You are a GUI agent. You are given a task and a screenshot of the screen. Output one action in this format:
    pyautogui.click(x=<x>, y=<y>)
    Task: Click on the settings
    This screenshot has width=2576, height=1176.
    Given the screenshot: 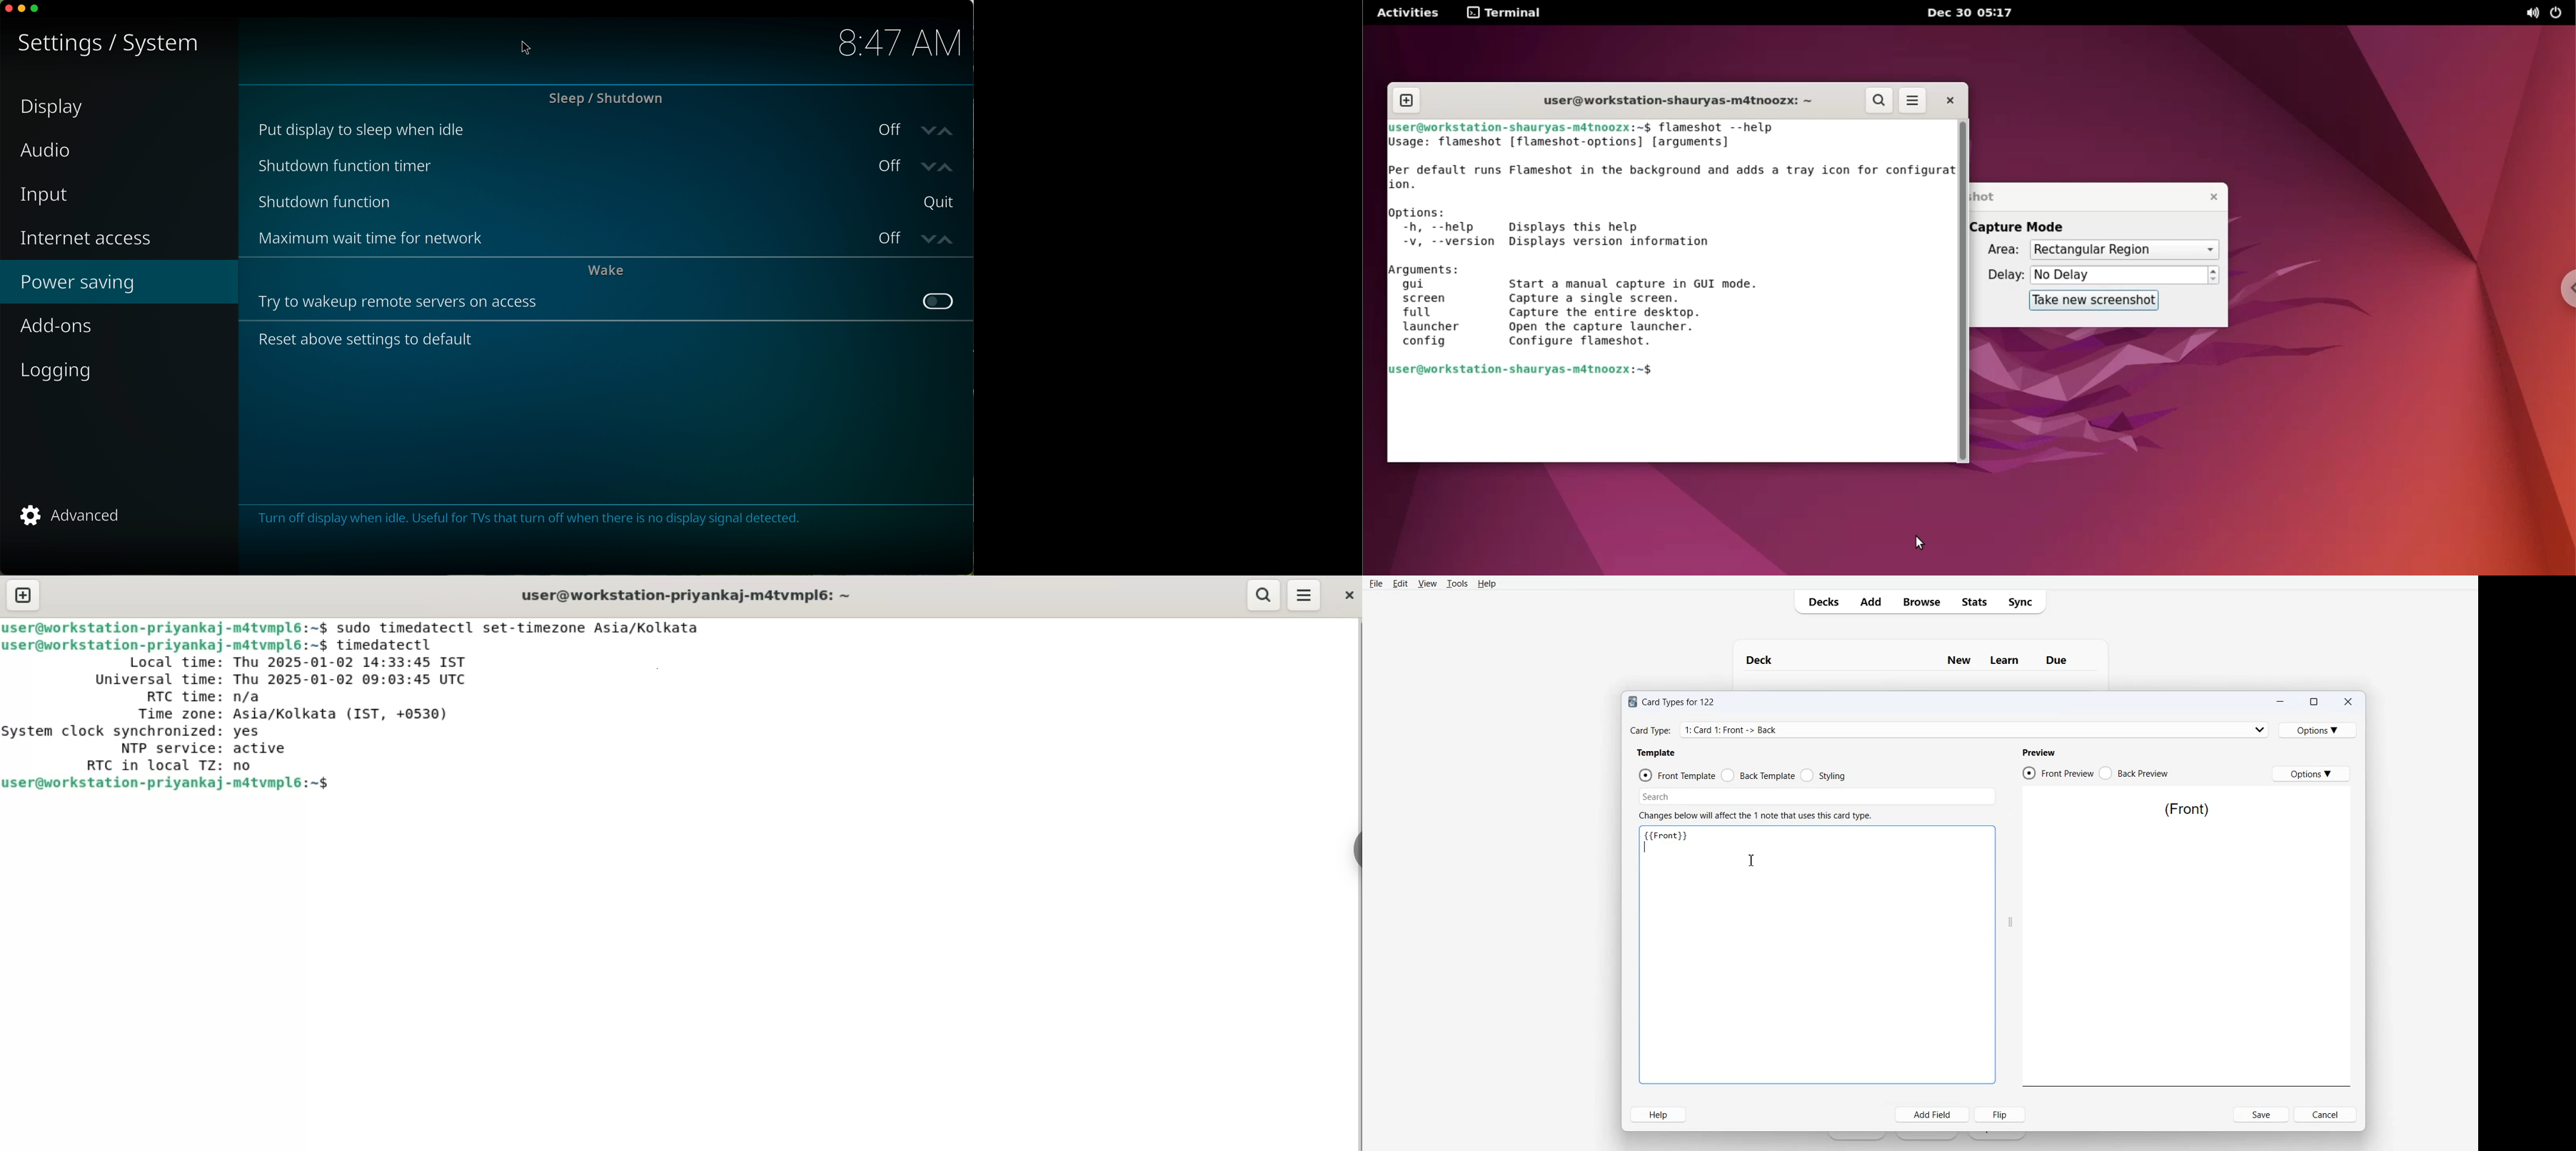 What is the action you would take?
    pyautogui.click(x=64, y=44)
    